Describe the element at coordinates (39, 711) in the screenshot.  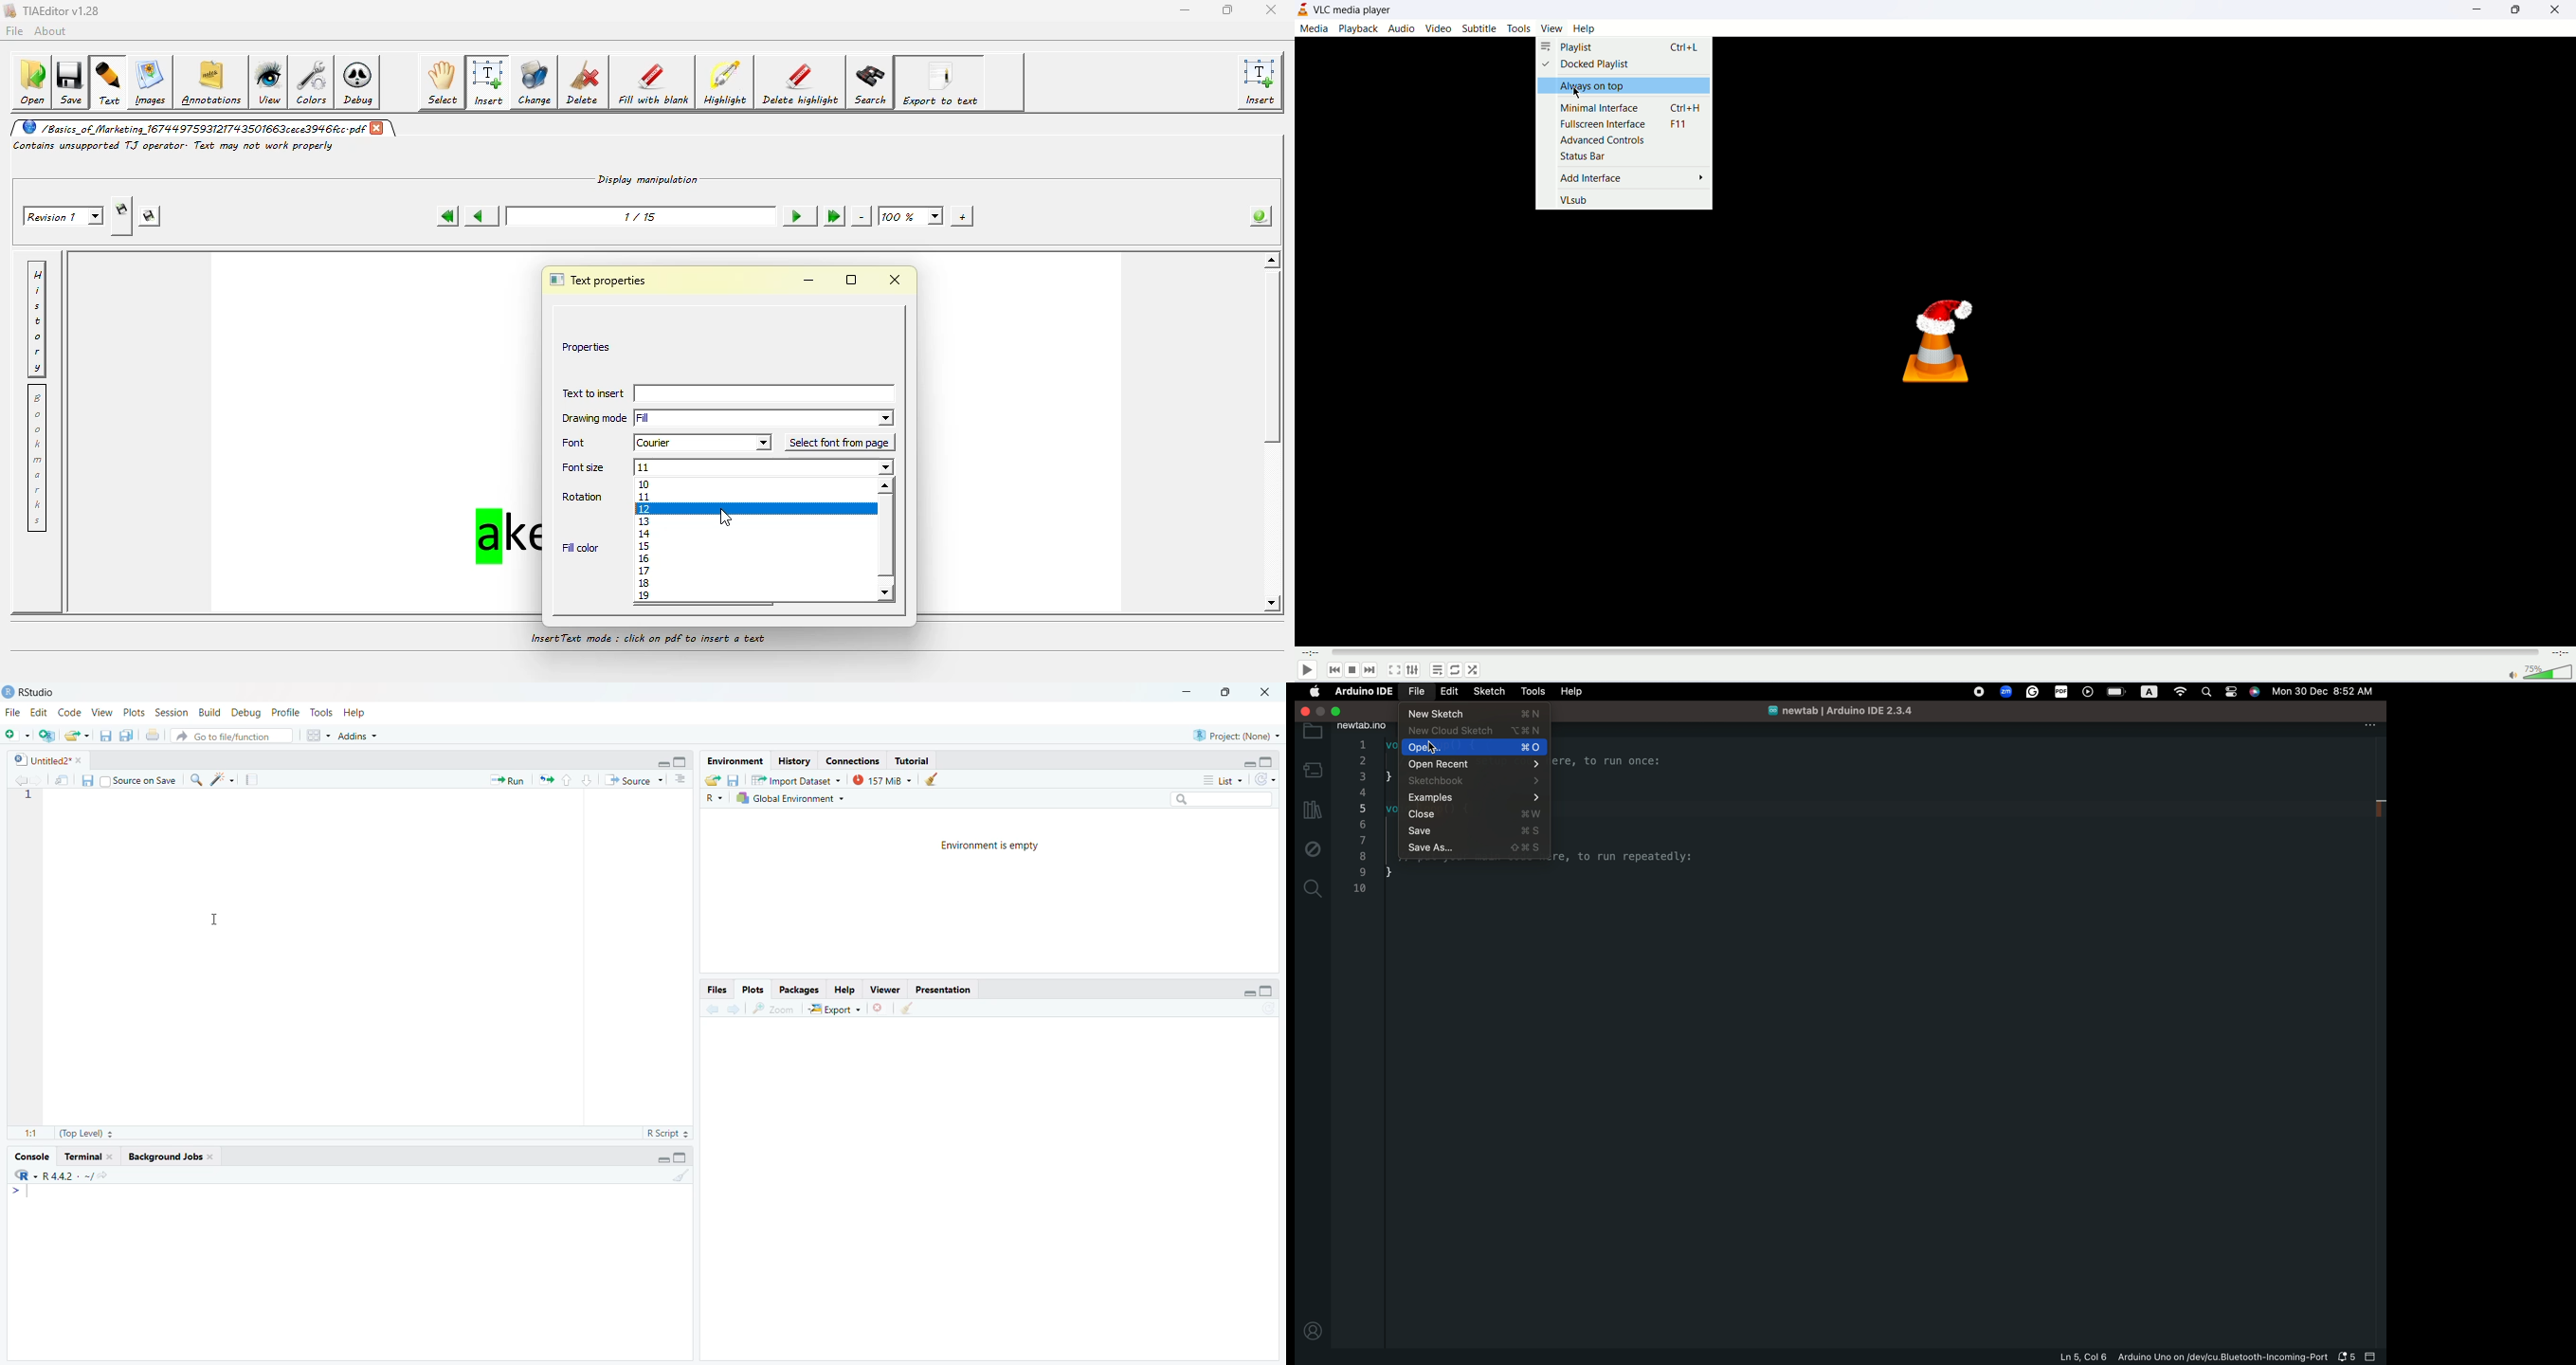
I see `Edit` at that location.